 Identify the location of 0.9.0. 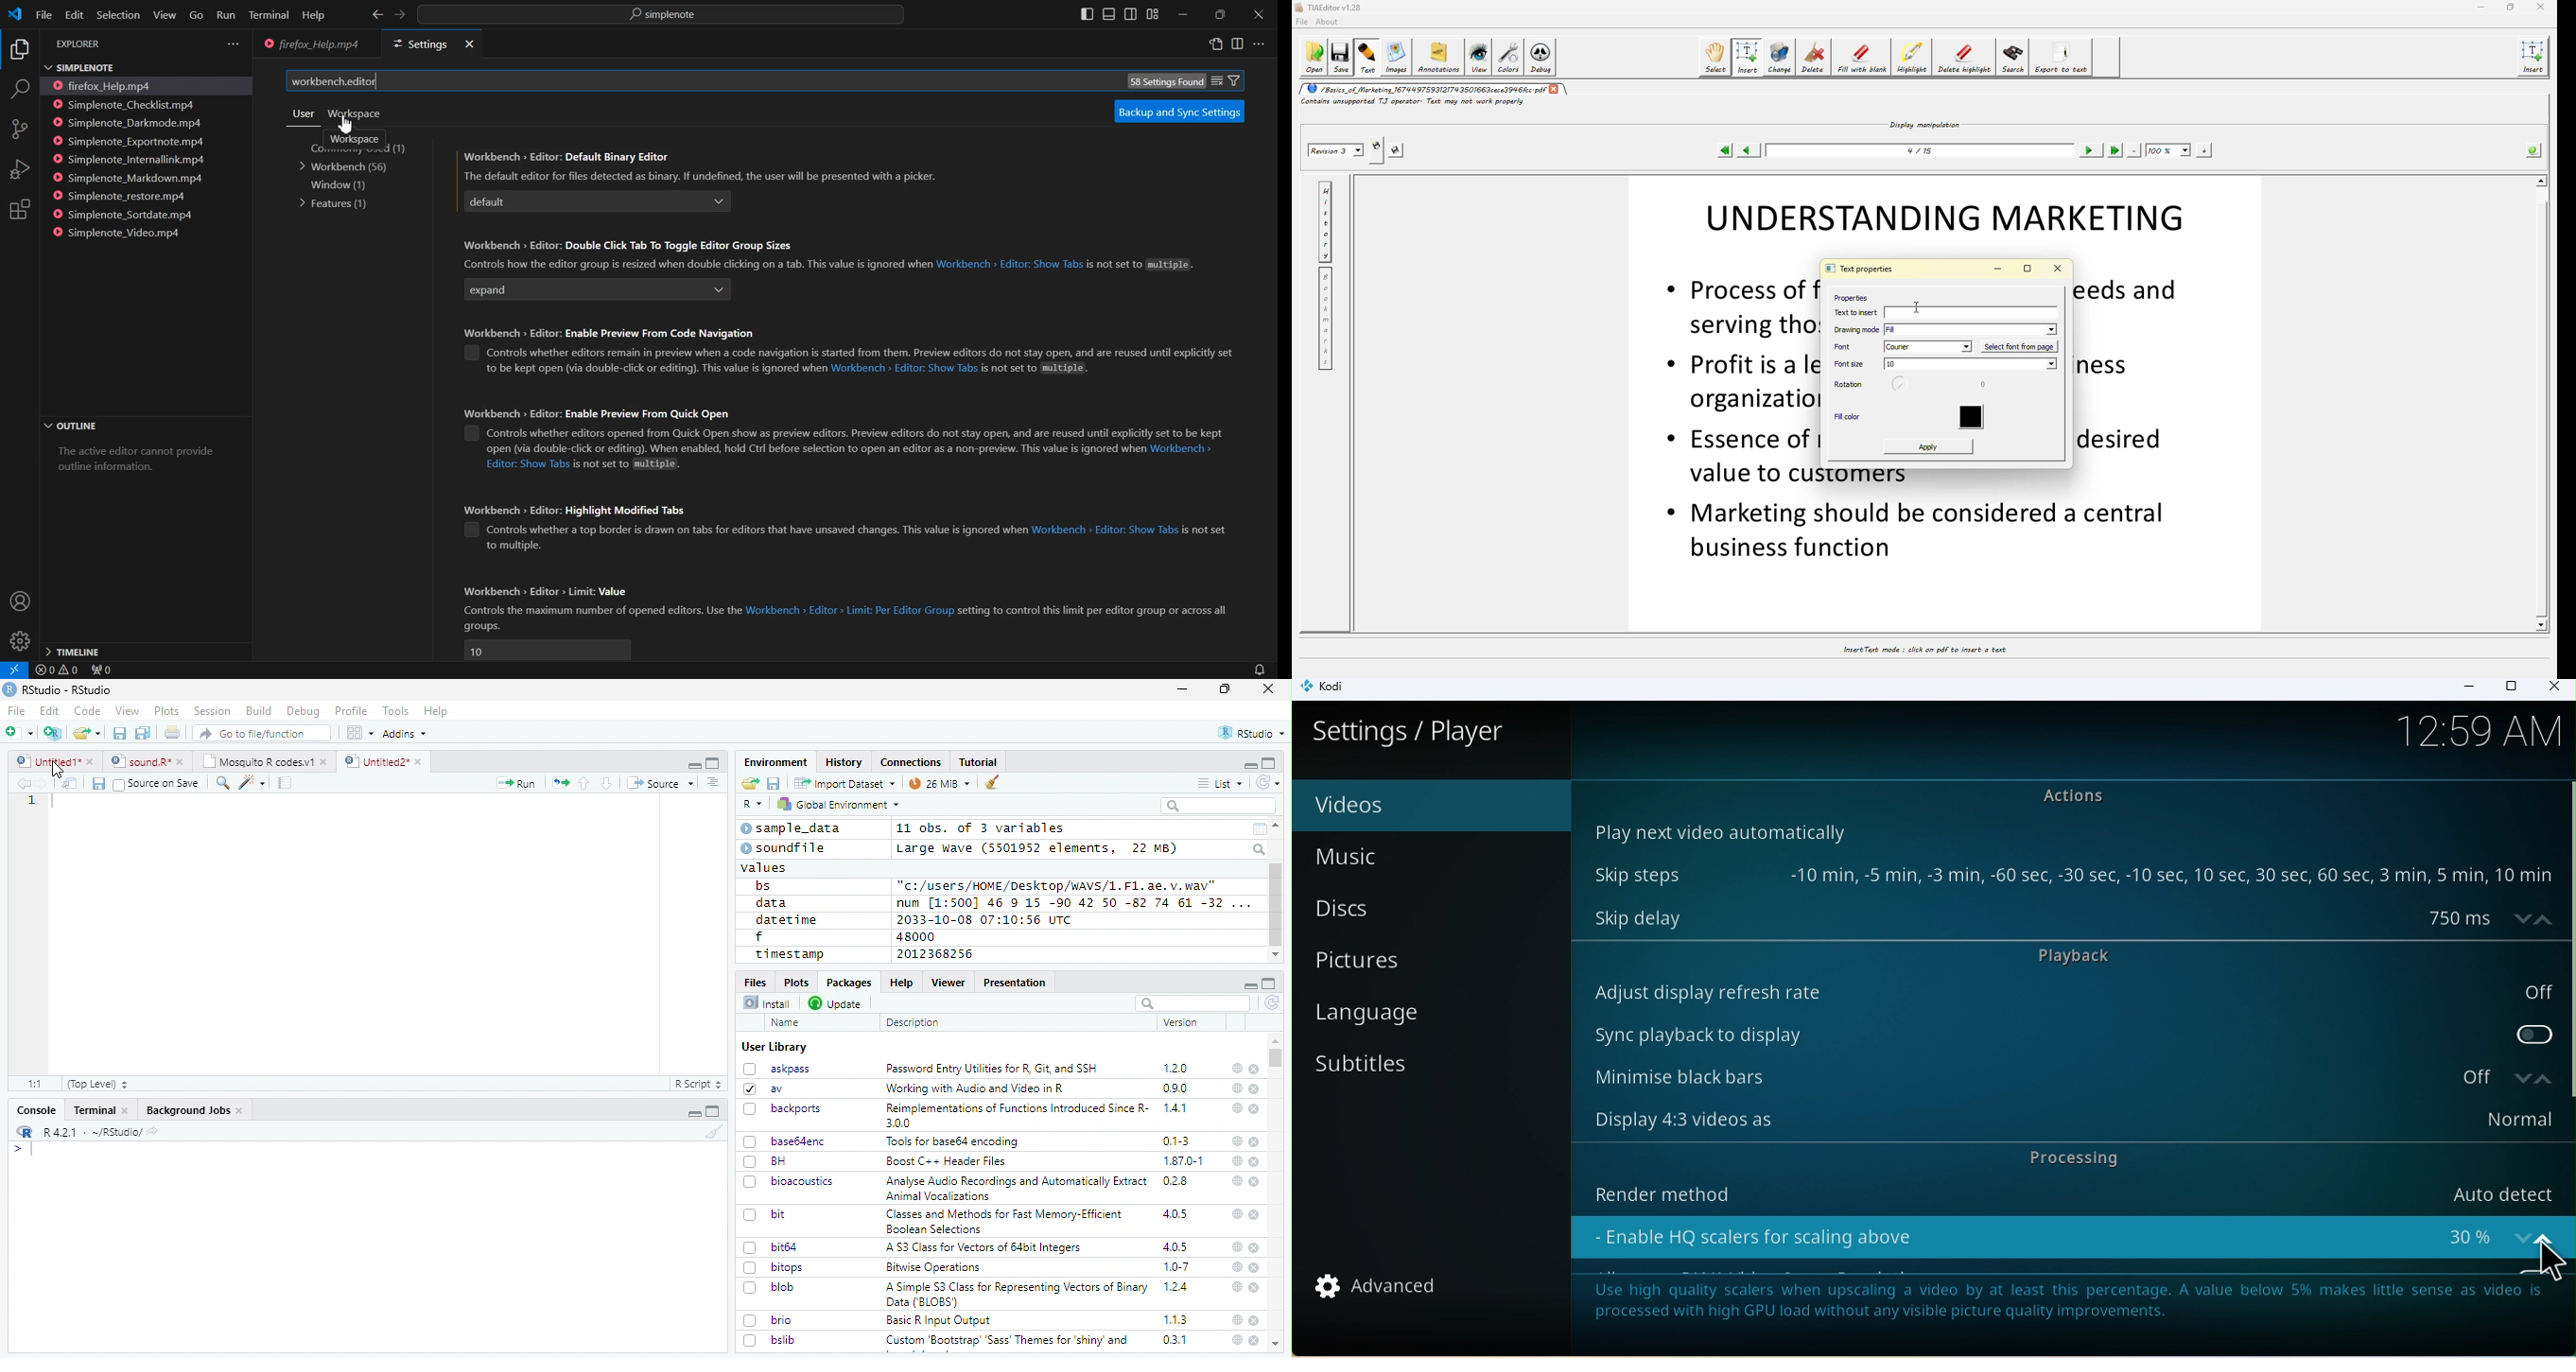
(1175, 1088).